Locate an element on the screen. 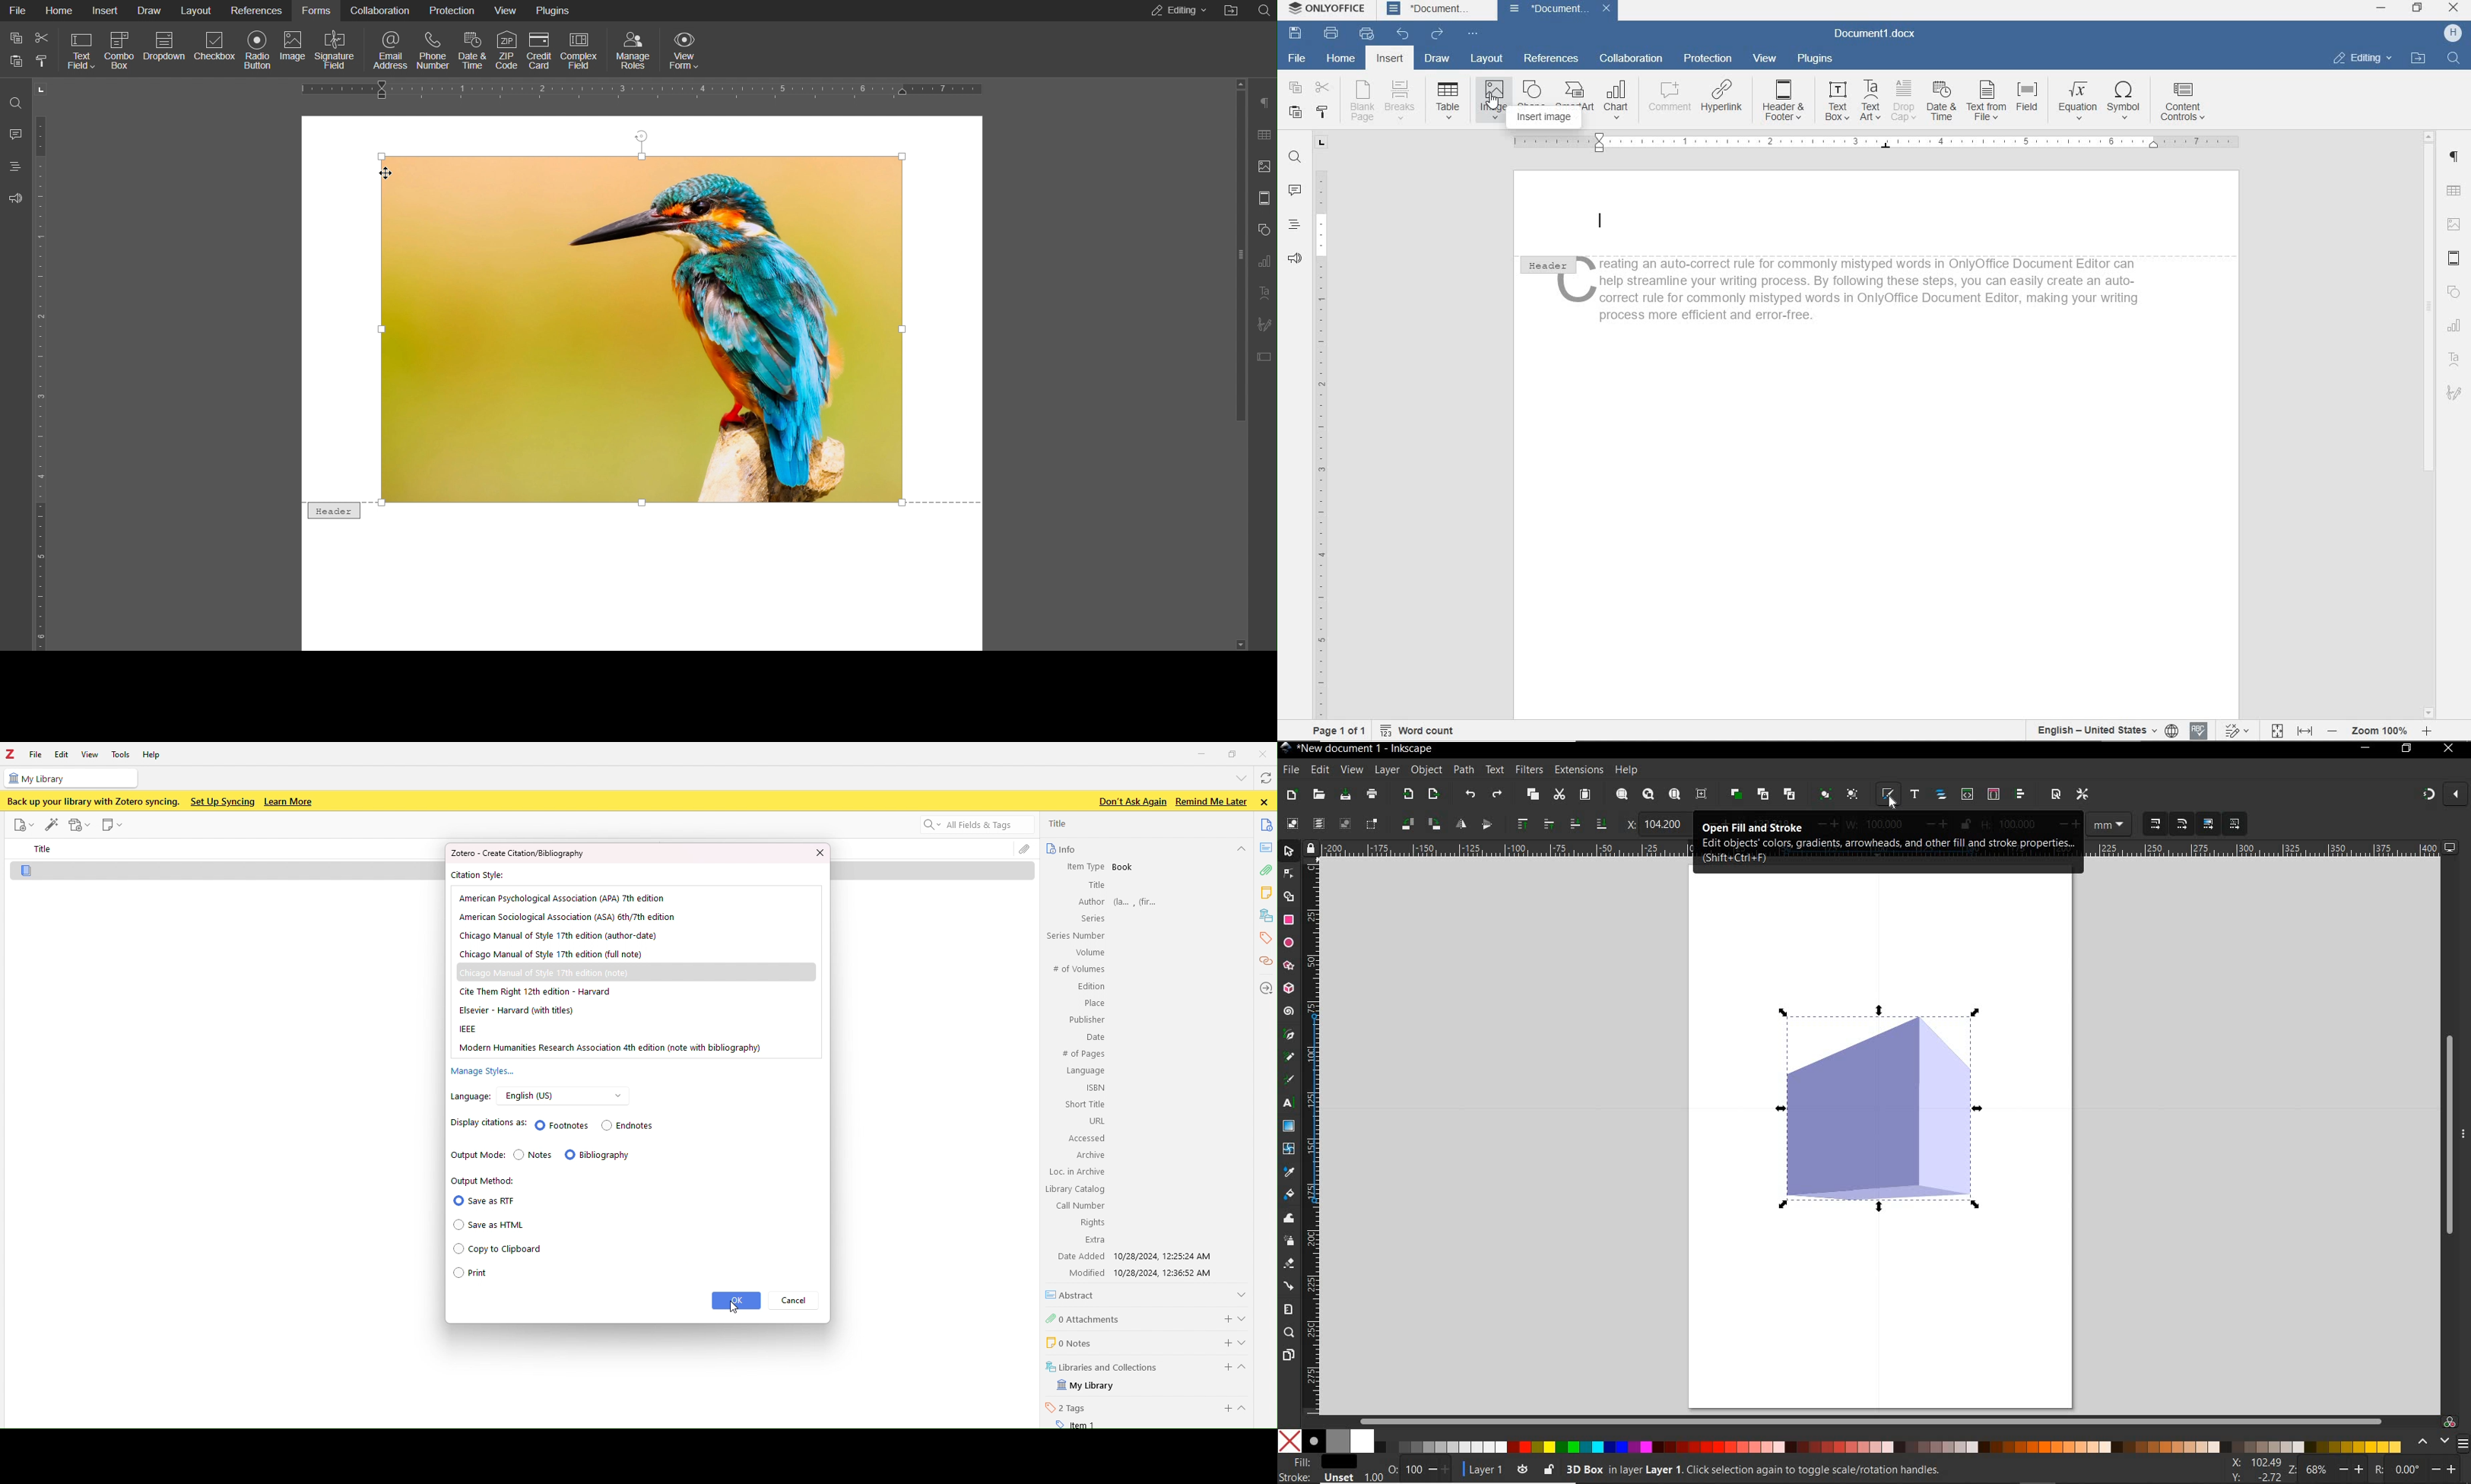  DOCUMENT NAME is located at coordinates (1559, 10).